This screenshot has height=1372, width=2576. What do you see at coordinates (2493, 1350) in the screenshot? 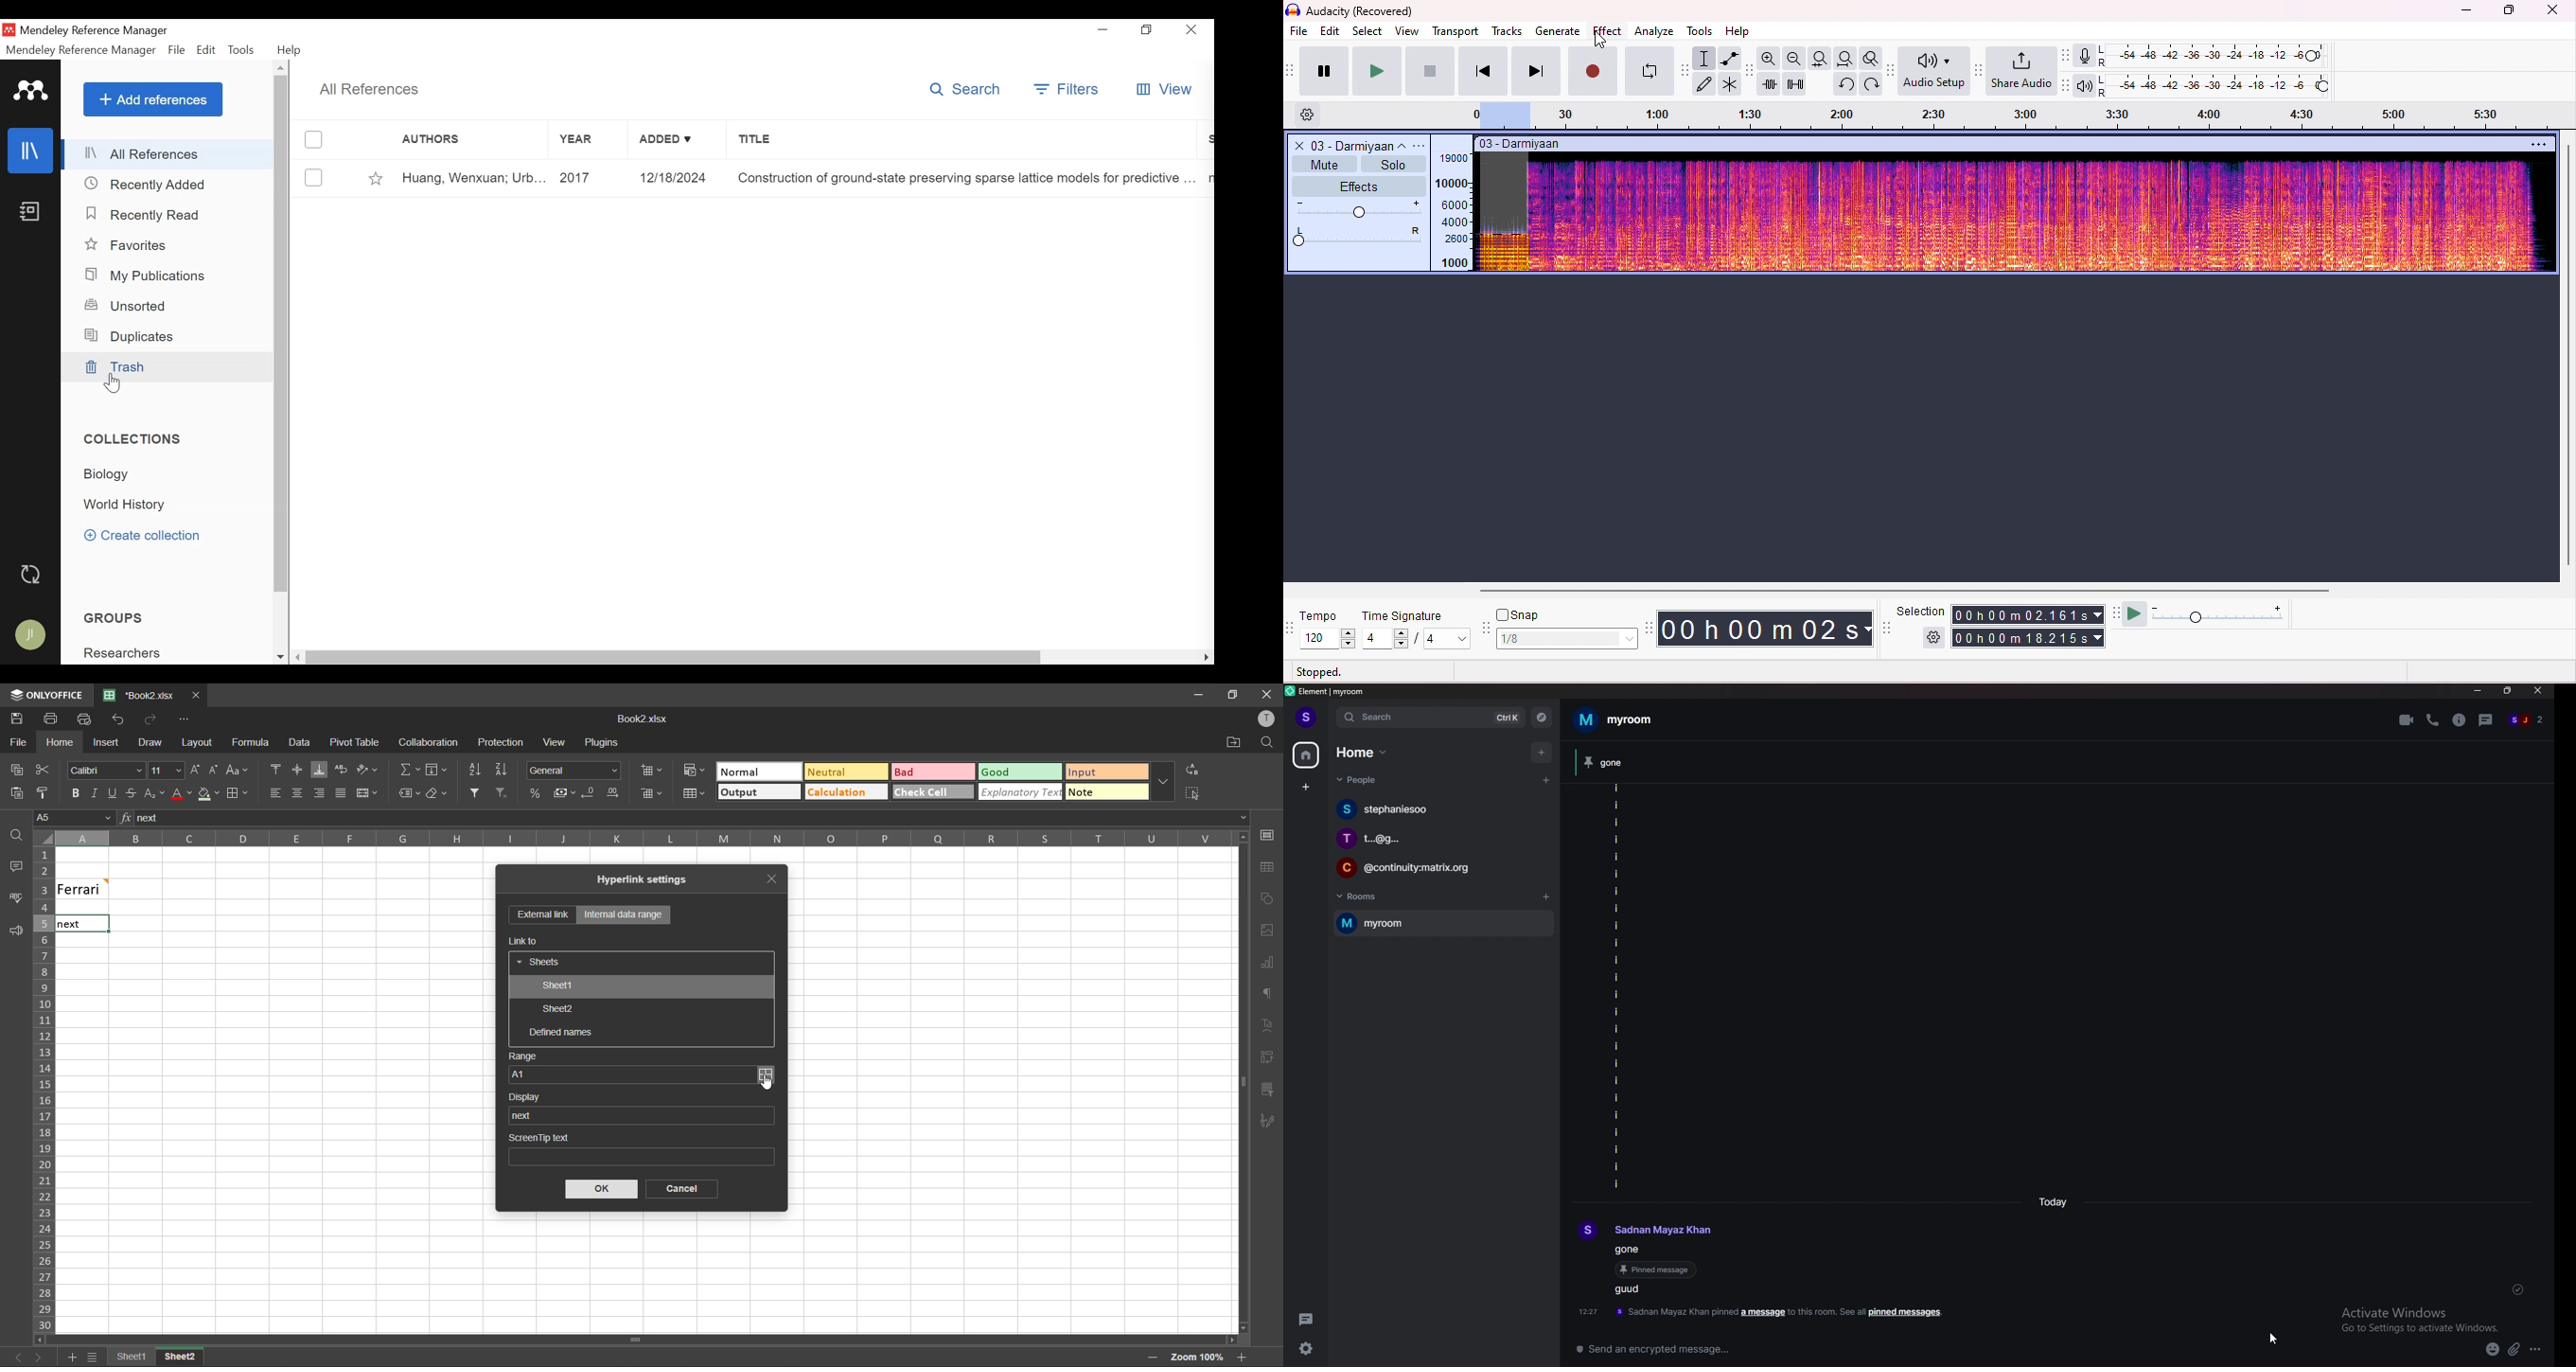
I see `emoji` at bounding box center [2493, 1350].